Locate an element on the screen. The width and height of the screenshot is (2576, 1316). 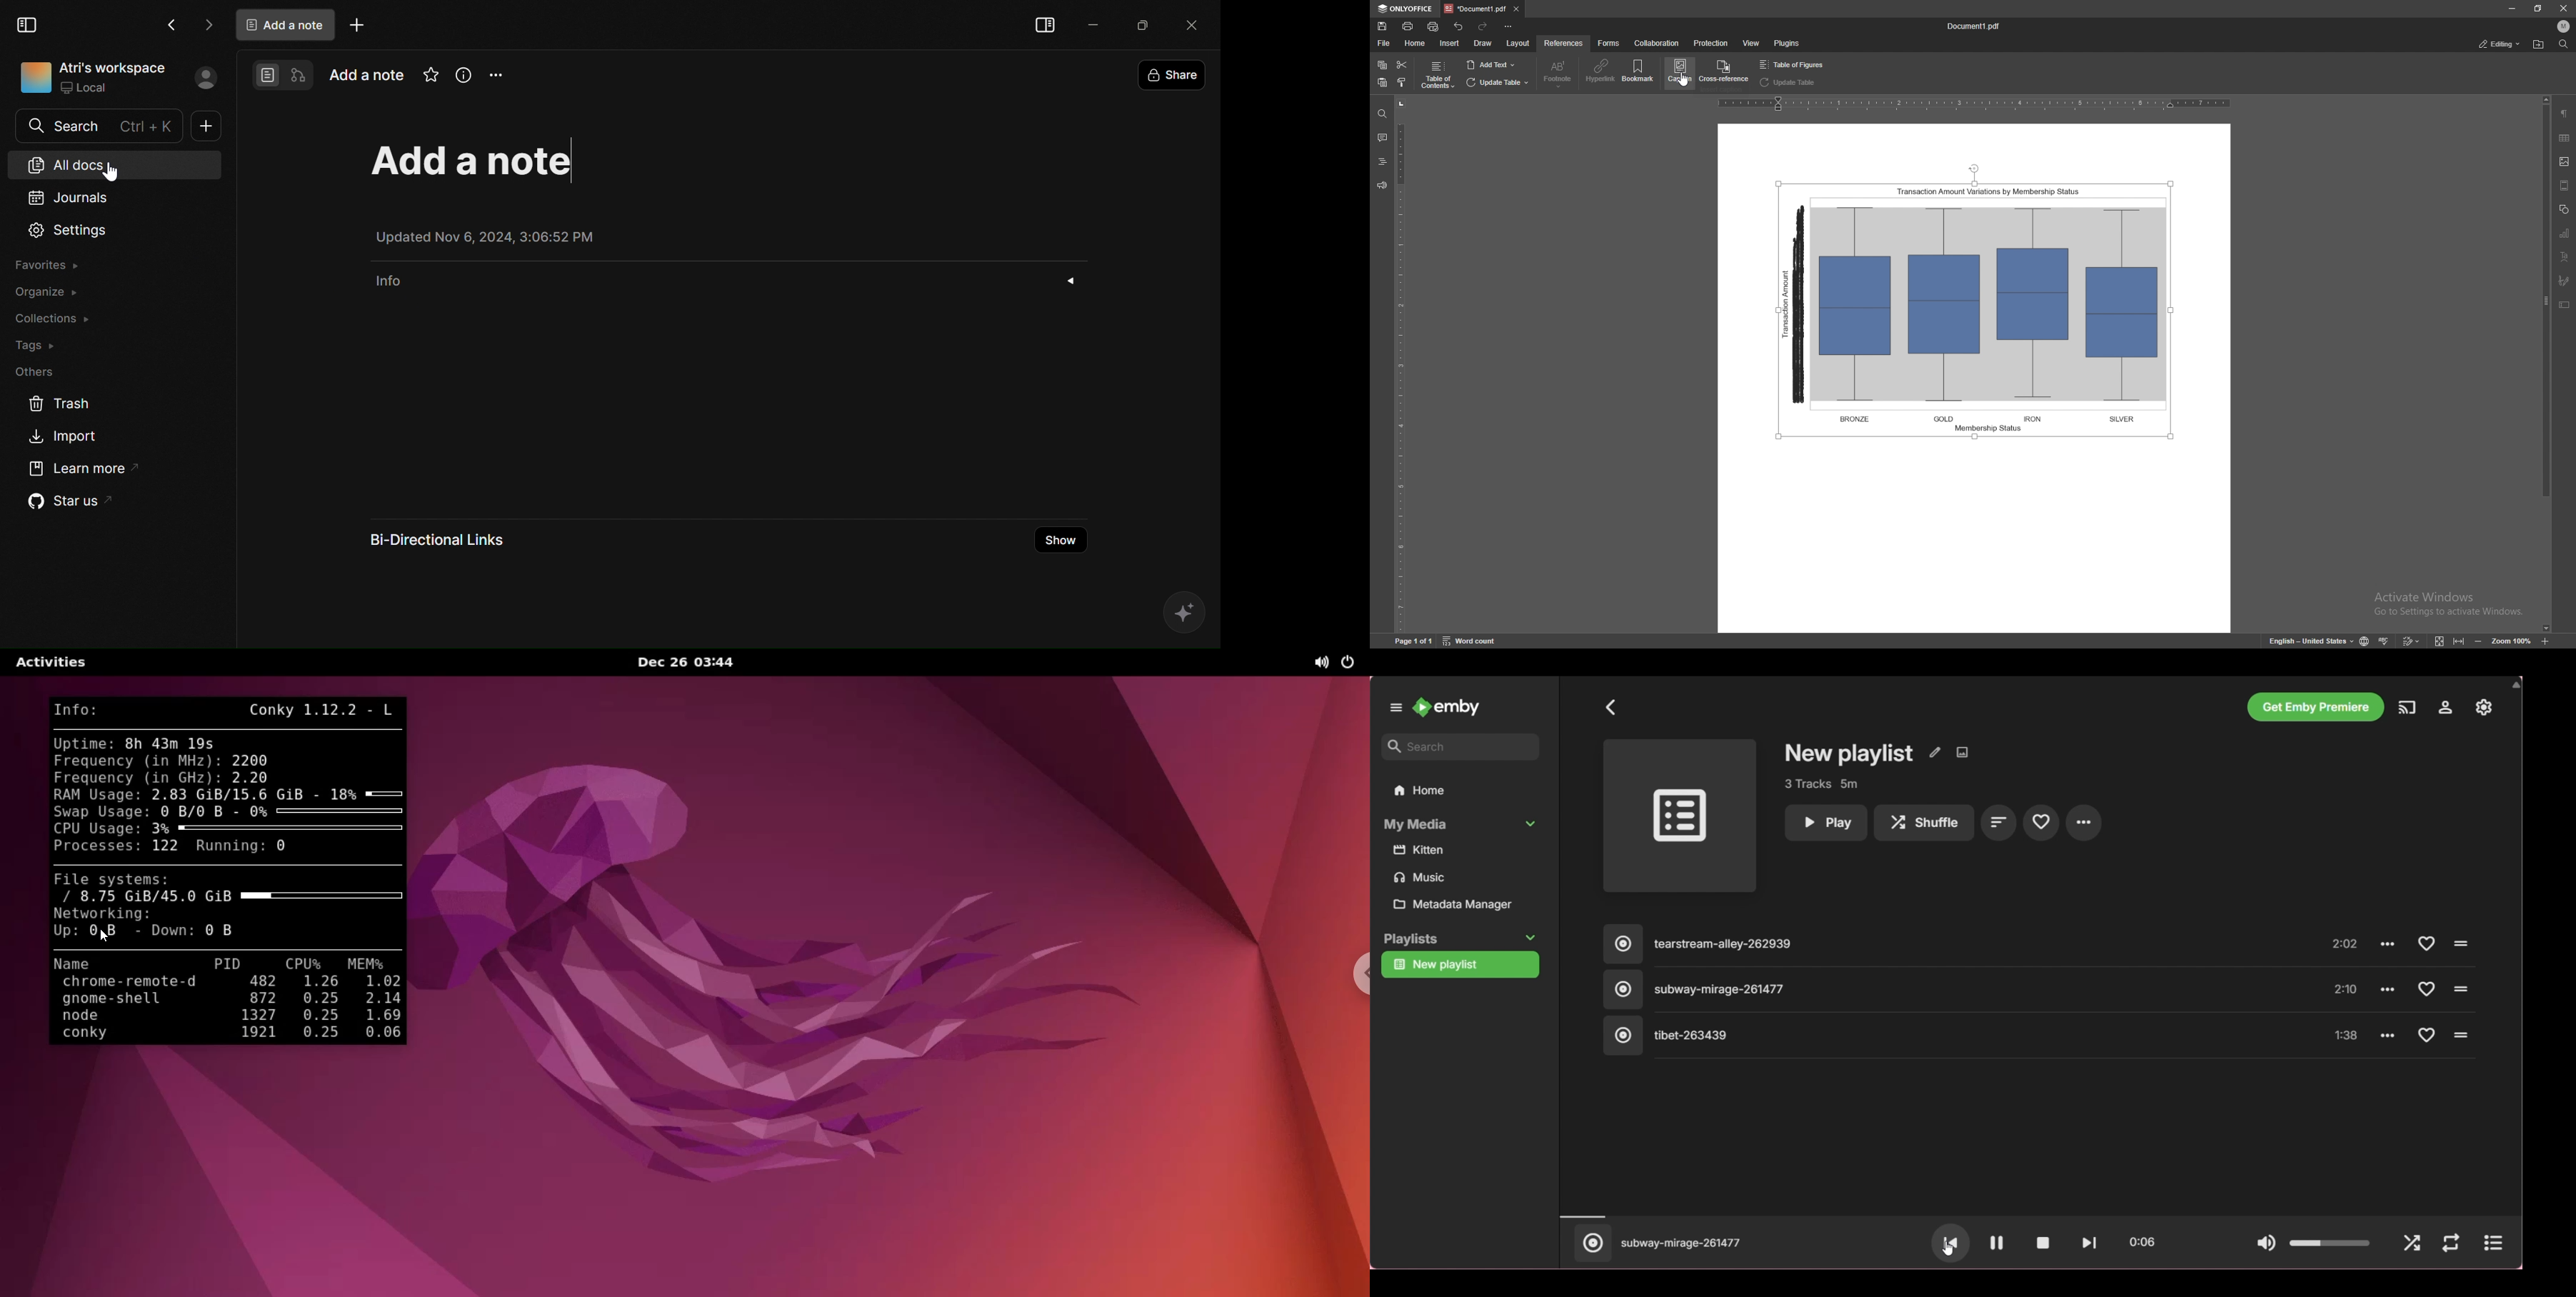
Learn More is located at coordinates (79, 467).